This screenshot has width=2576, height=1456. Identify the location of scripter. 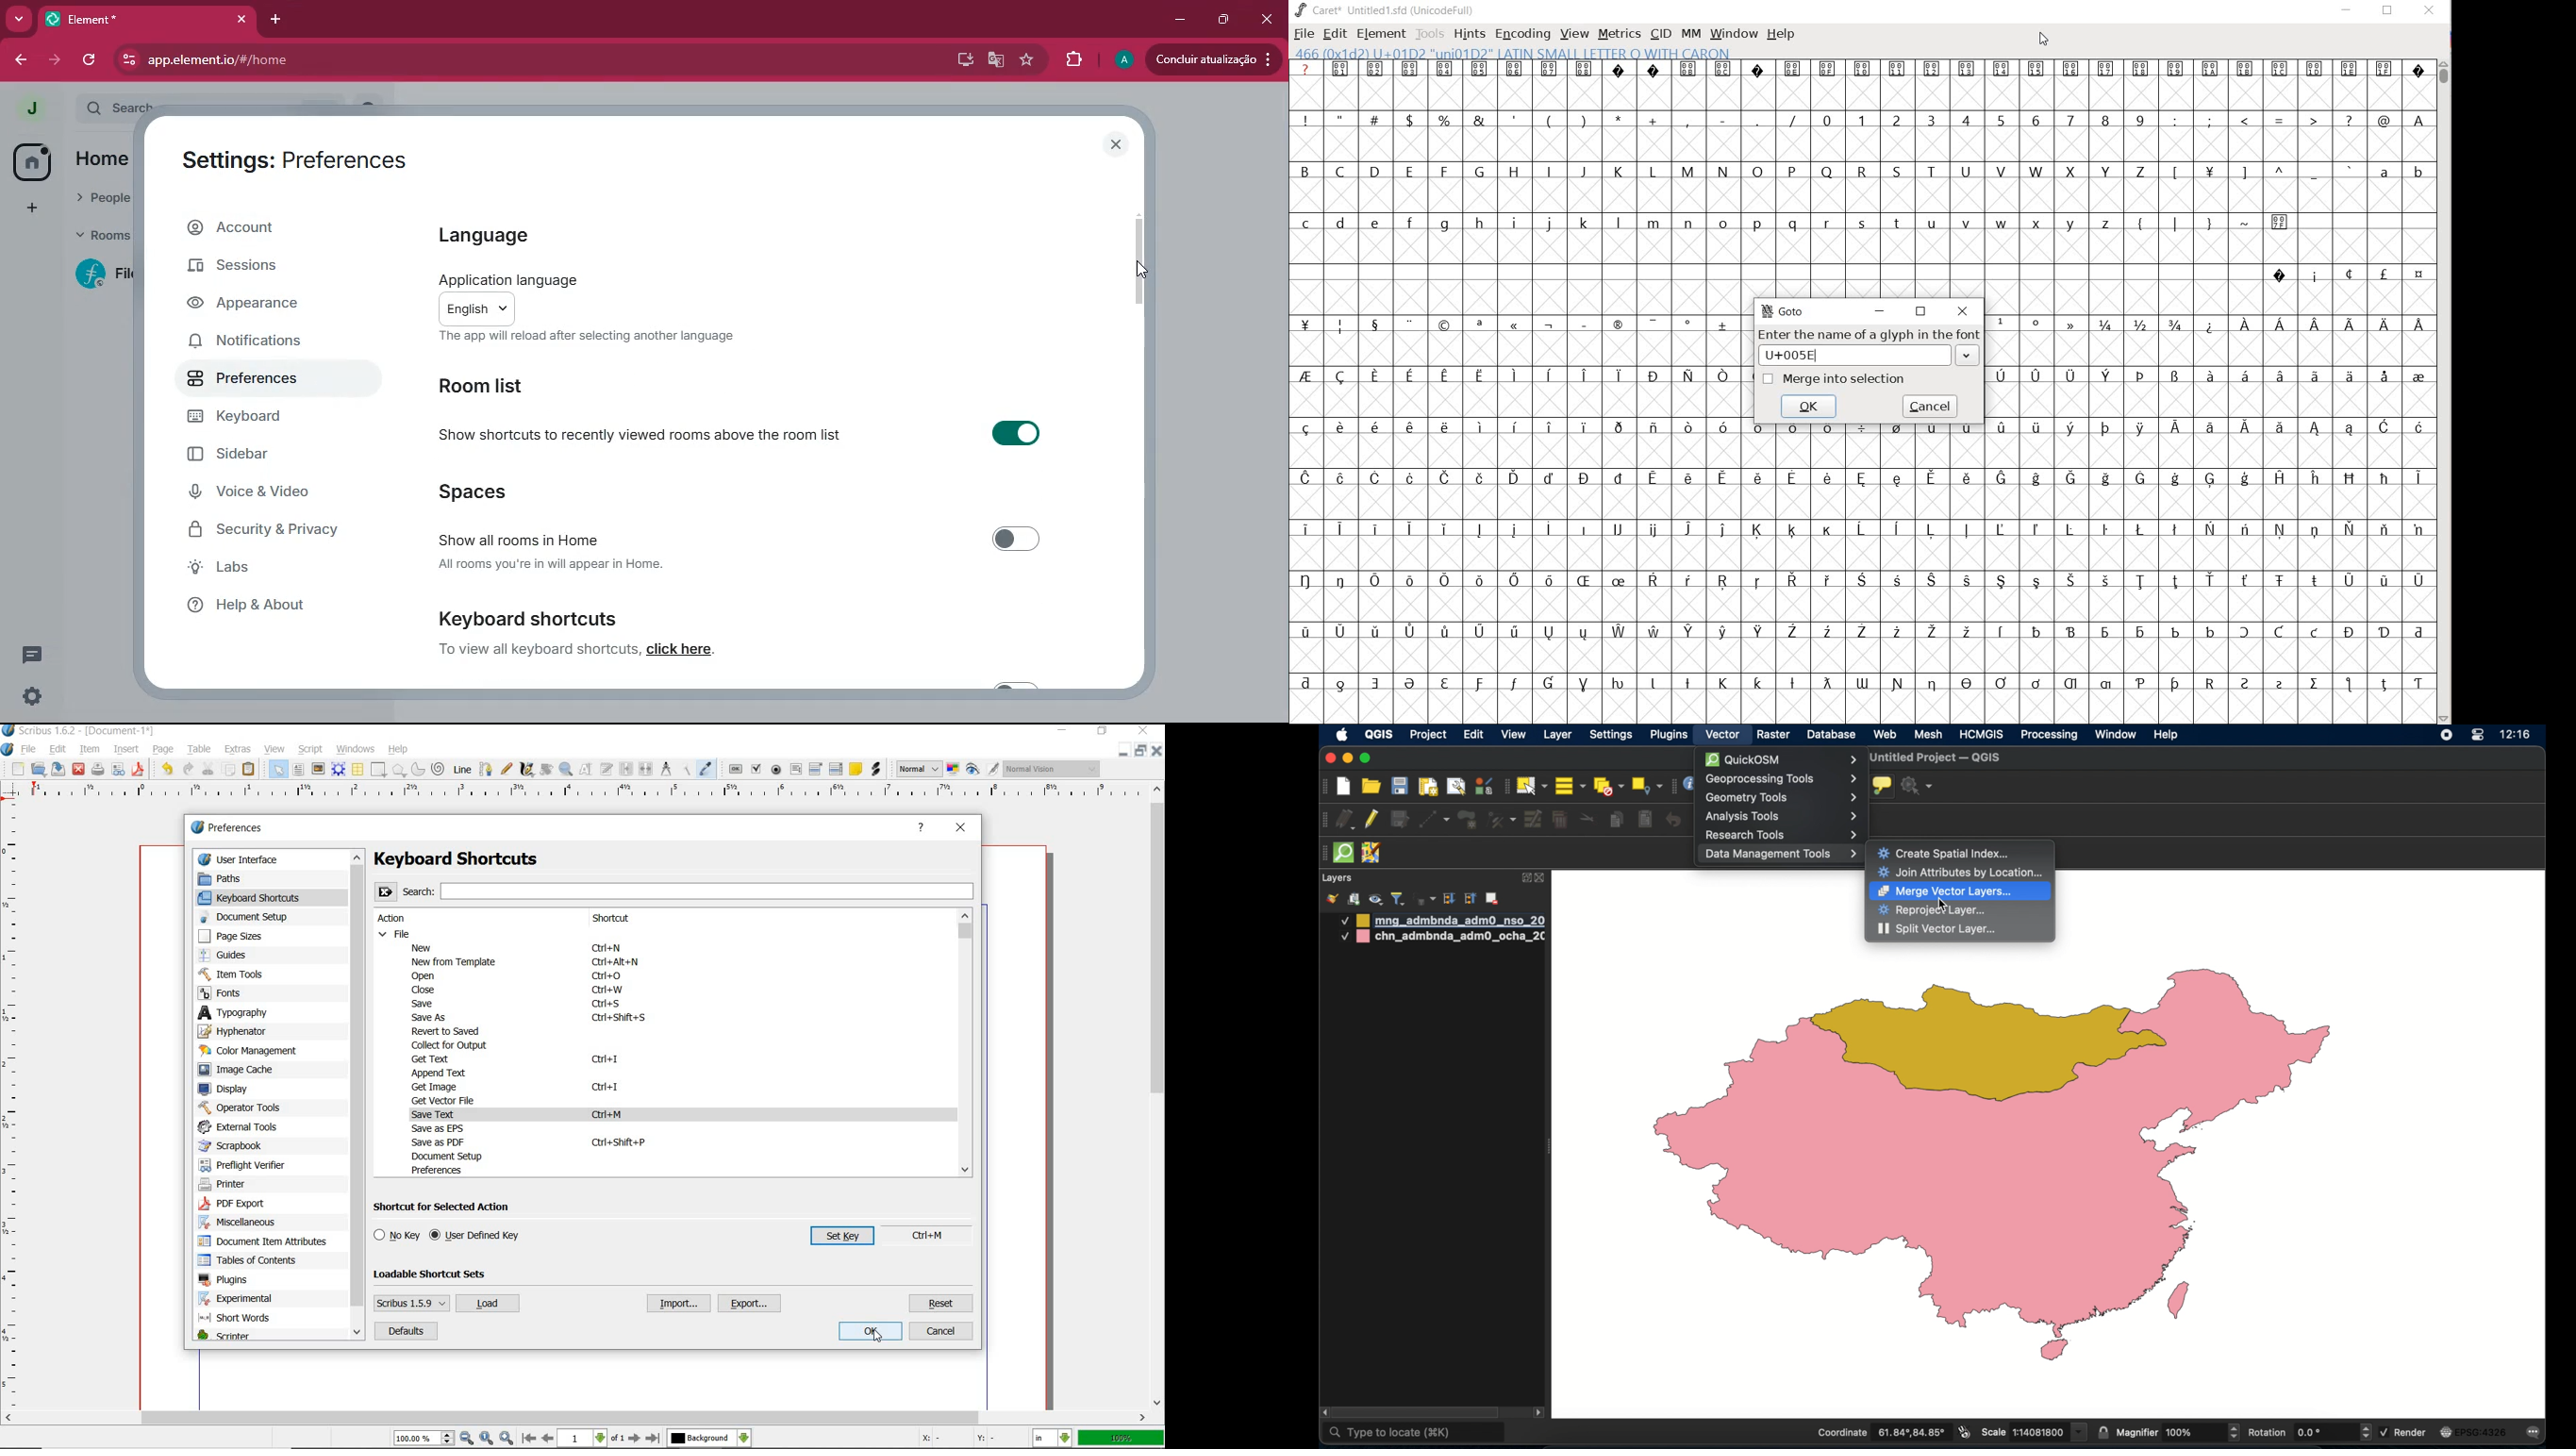
(223, 1337).